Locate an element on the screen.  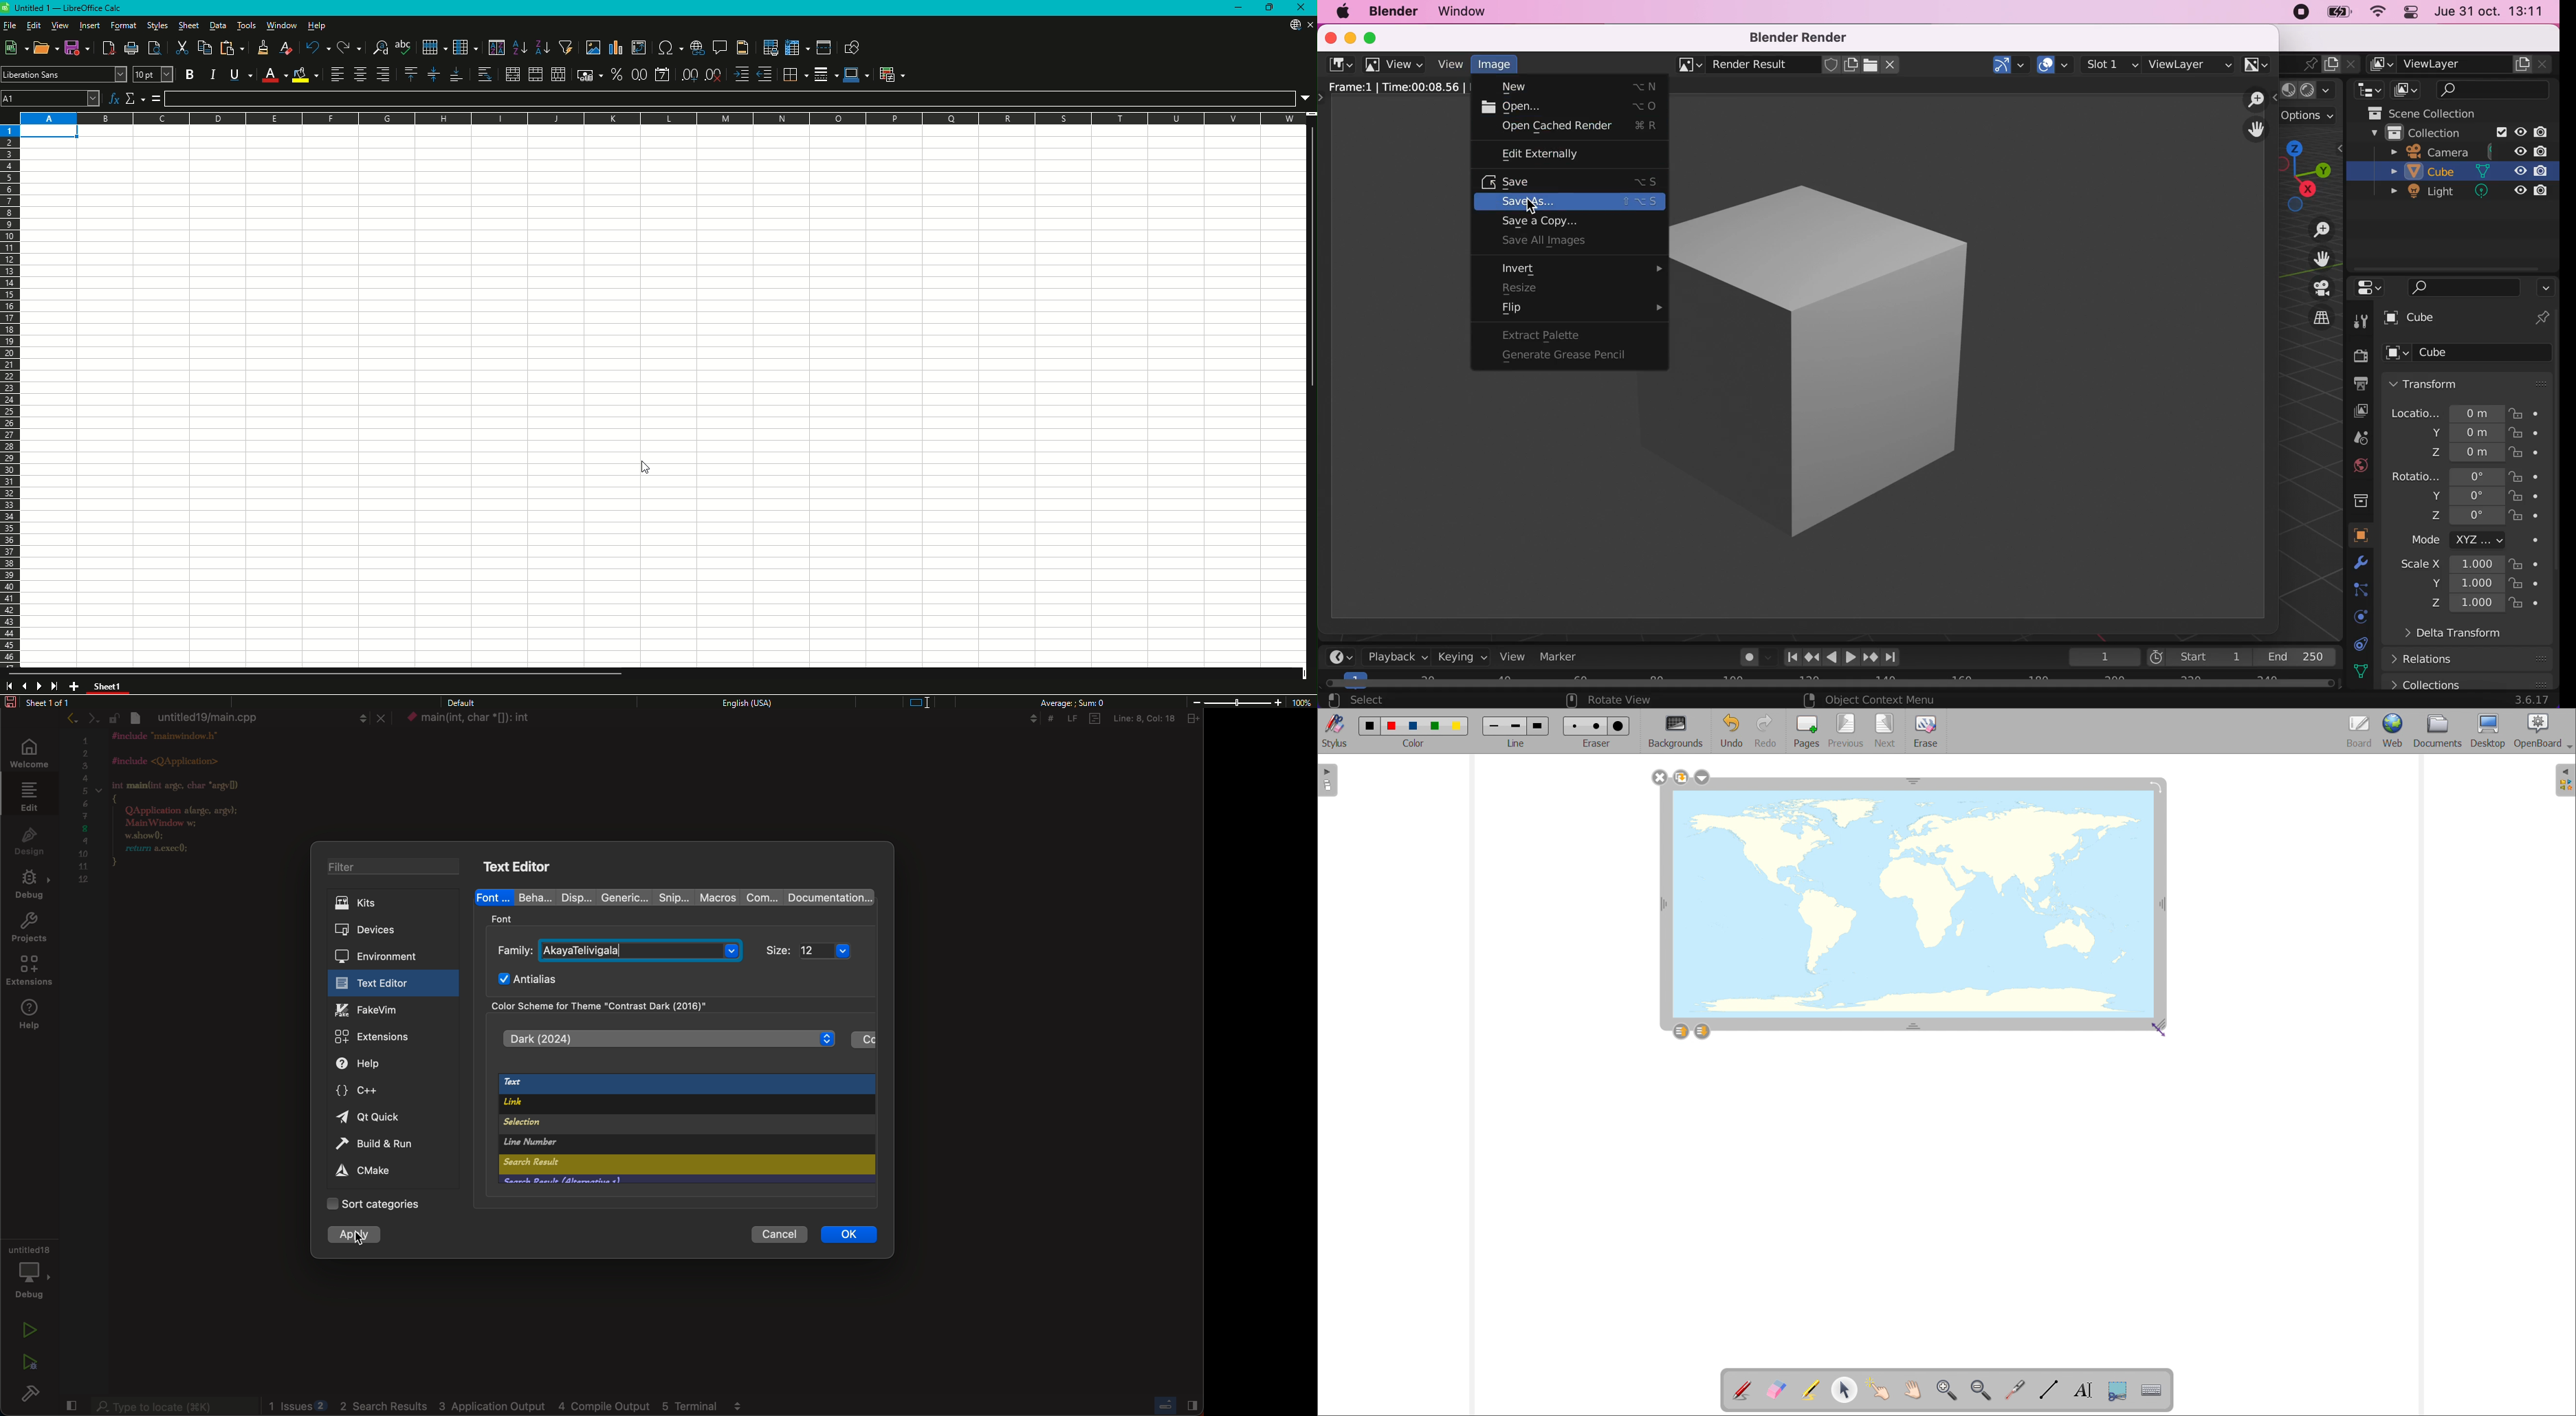
cursor is located at coordinates (646, 468).